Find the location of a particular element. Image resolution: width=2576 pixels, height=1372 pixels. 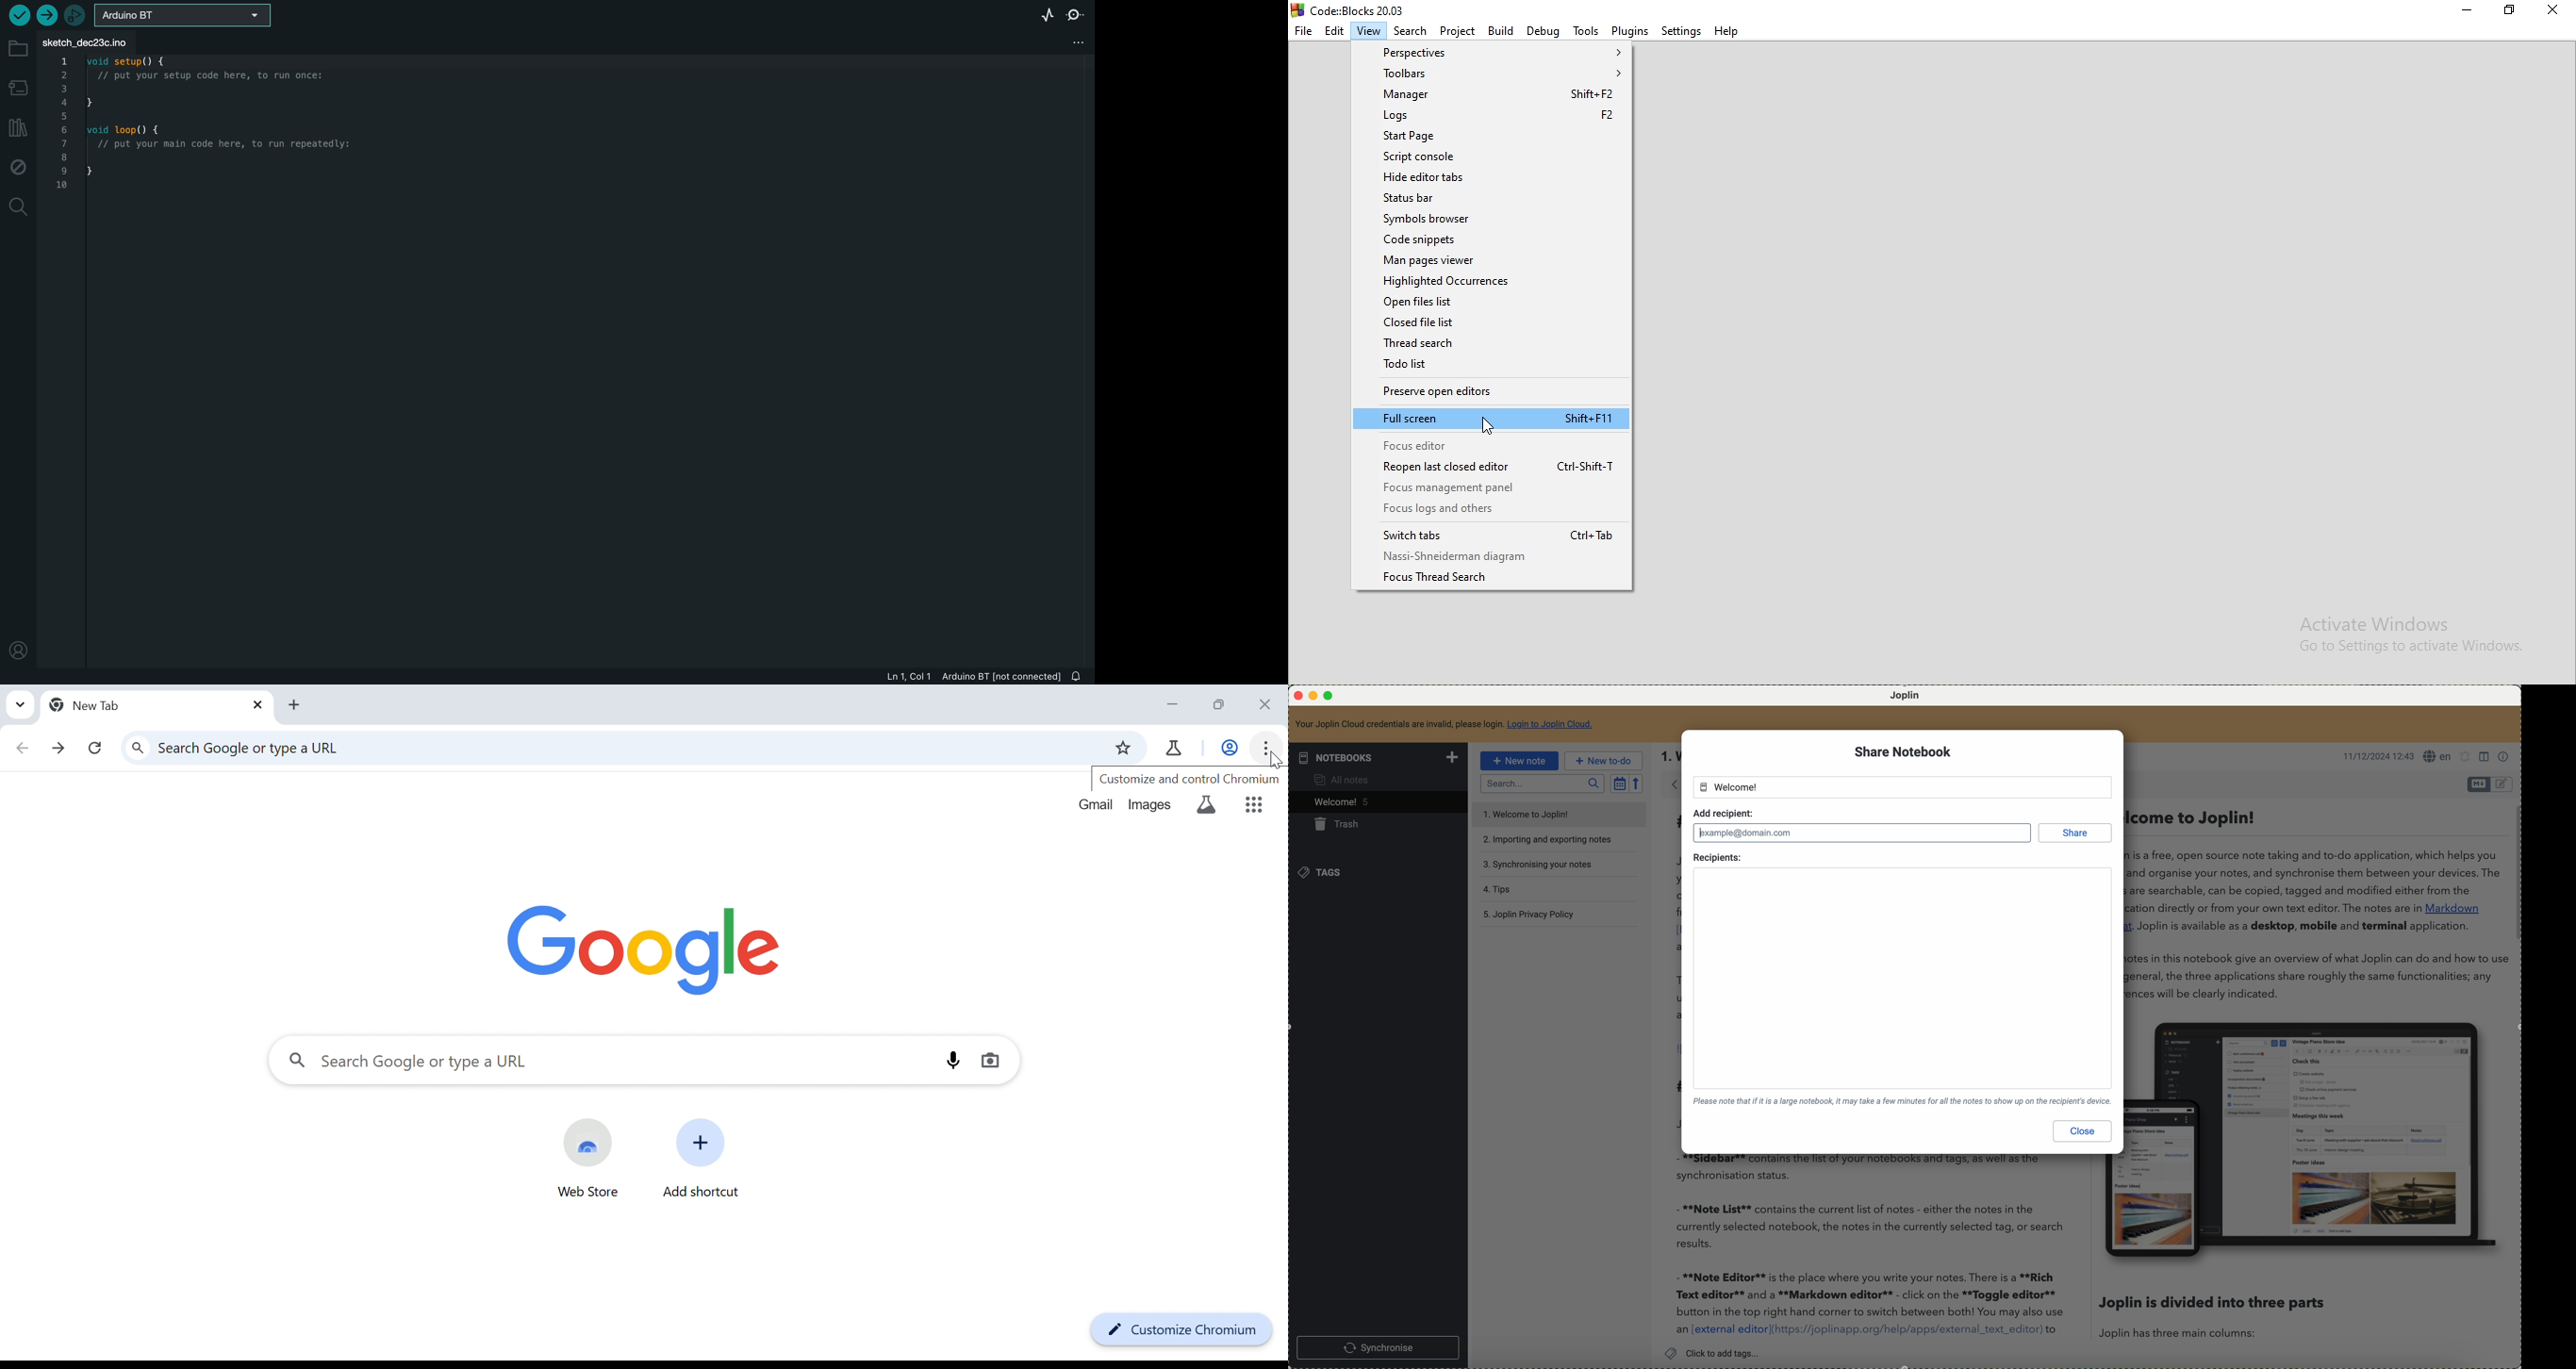

Logs  is located at coordinates (1487, 115).